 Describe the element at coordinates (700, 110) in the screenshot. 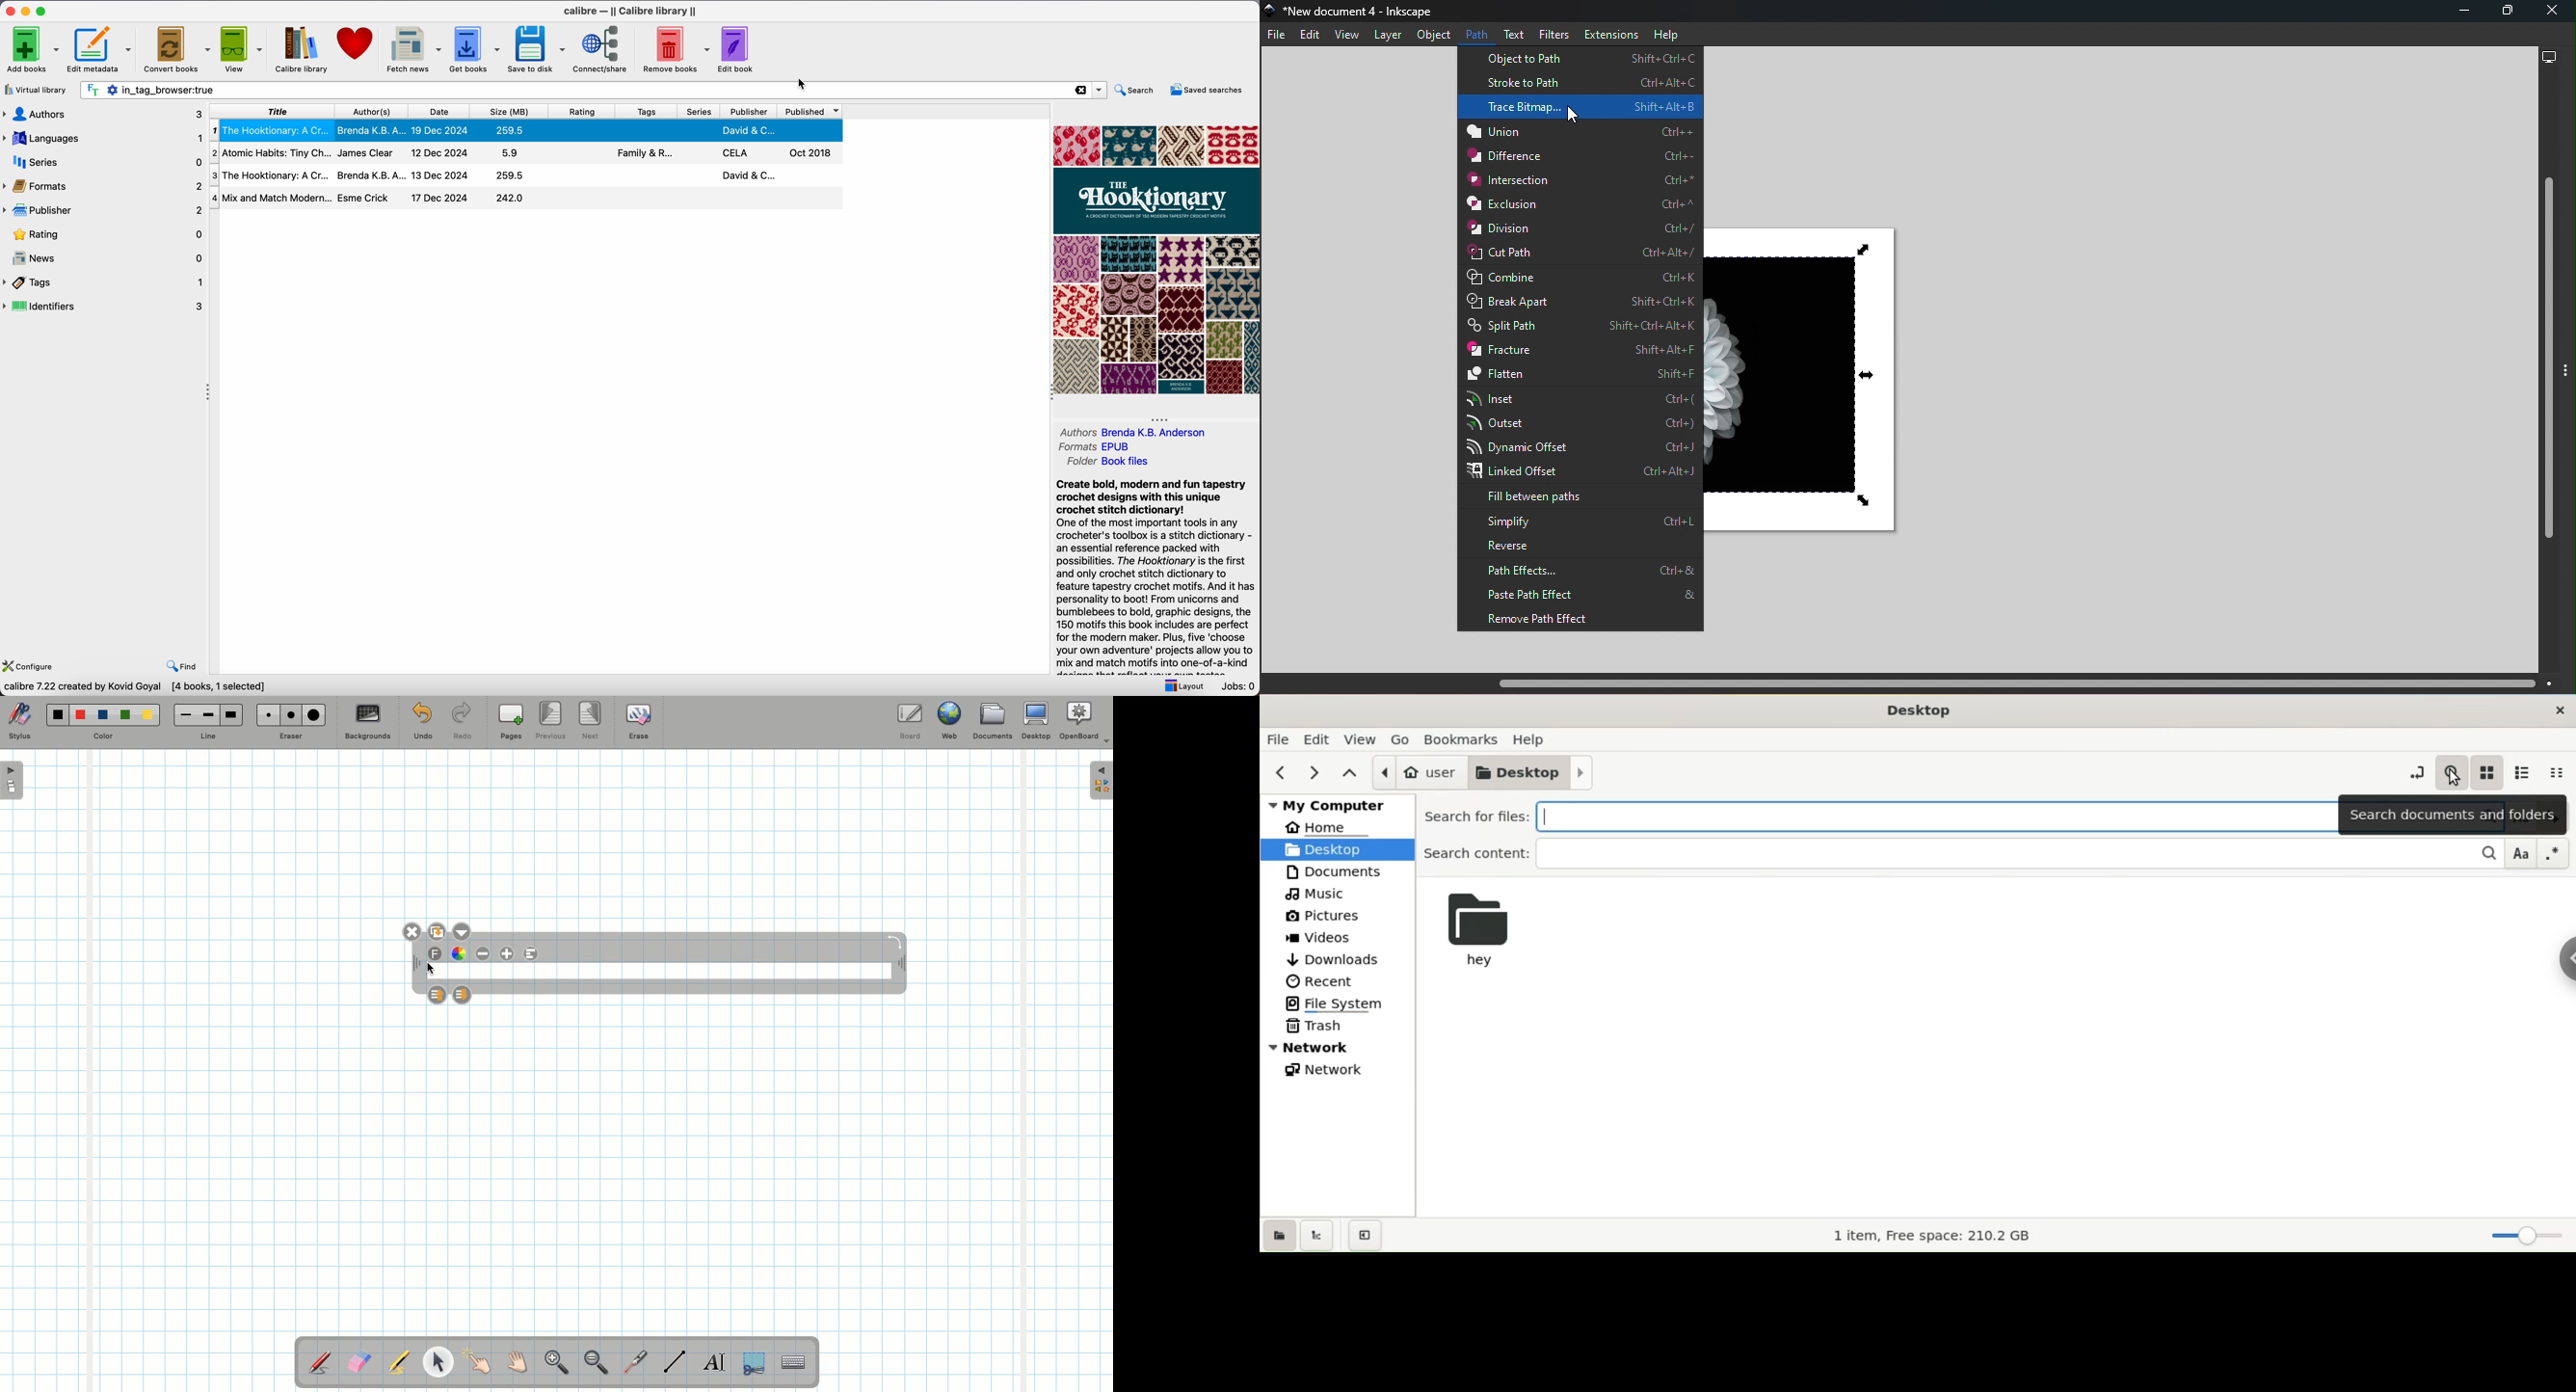

I see `series` at that location.